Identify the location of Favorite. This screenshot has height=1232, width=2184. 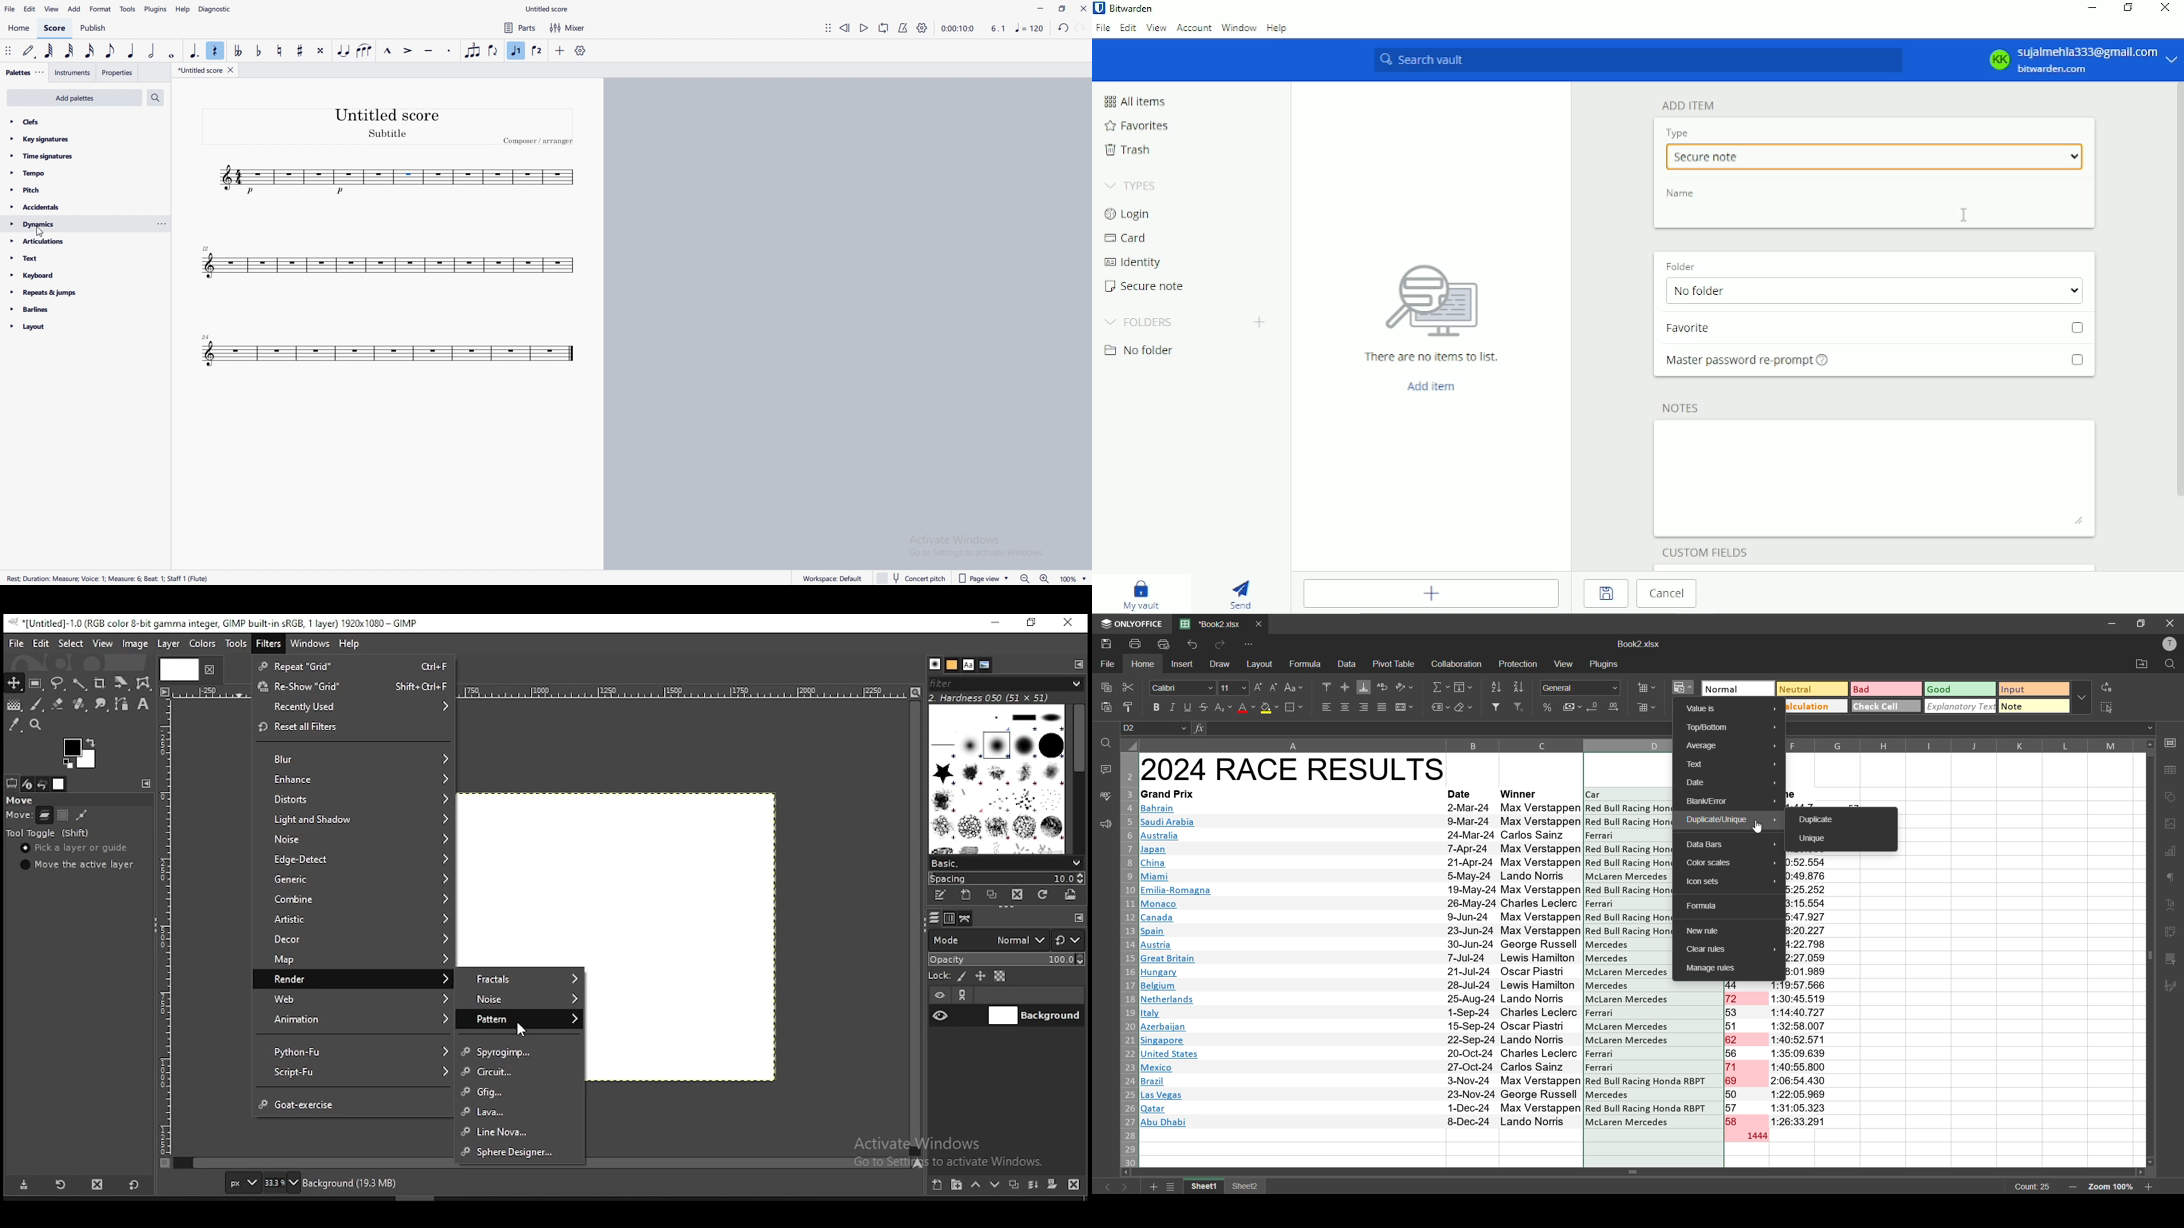
(1878, 330).